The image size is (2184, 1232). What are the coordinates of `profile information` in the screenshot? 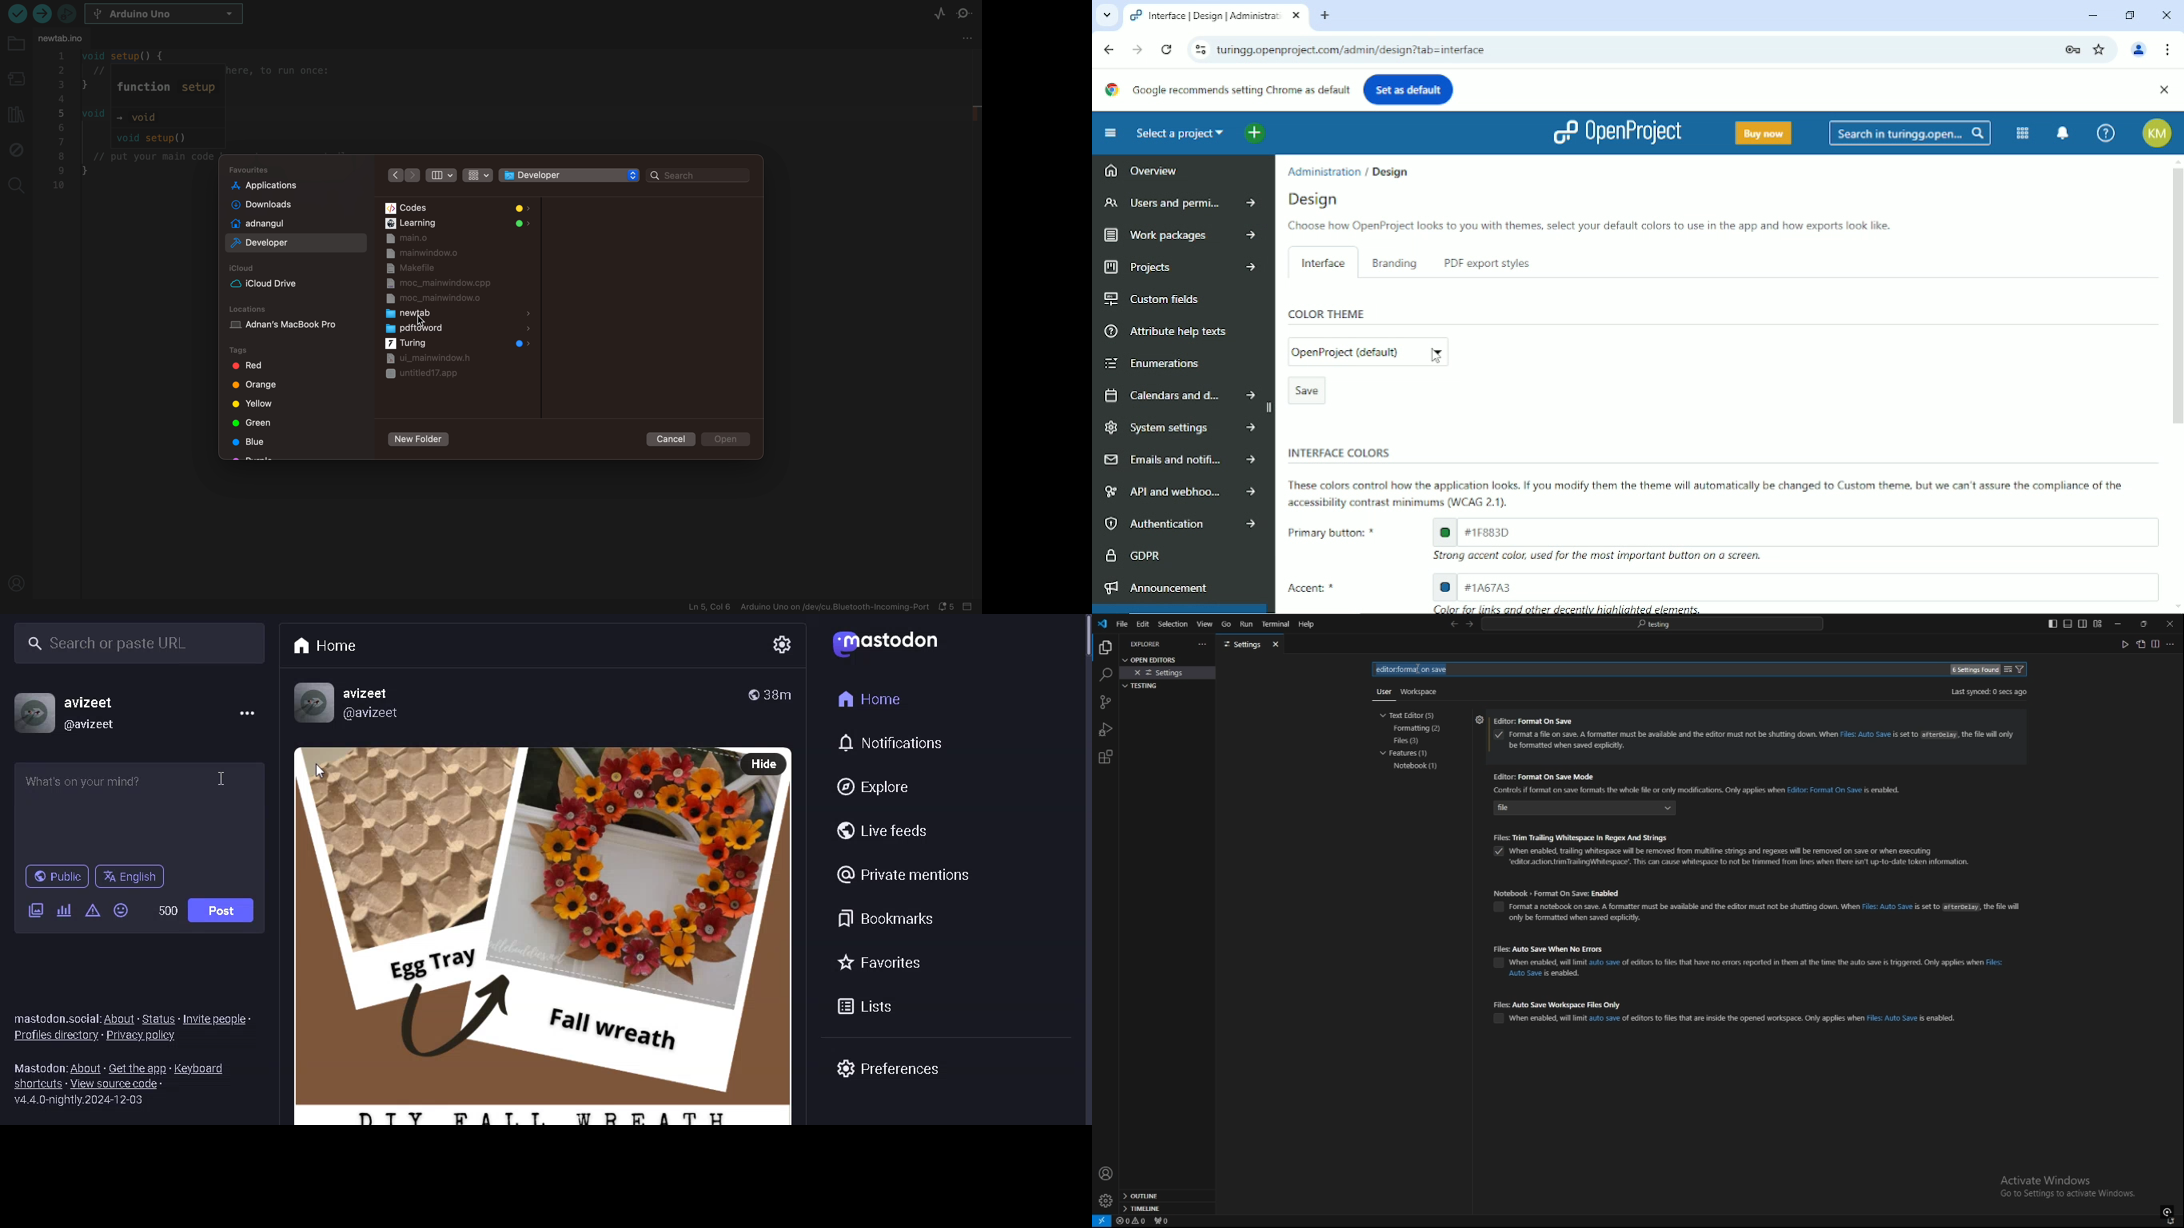 It's located at (349, 703).